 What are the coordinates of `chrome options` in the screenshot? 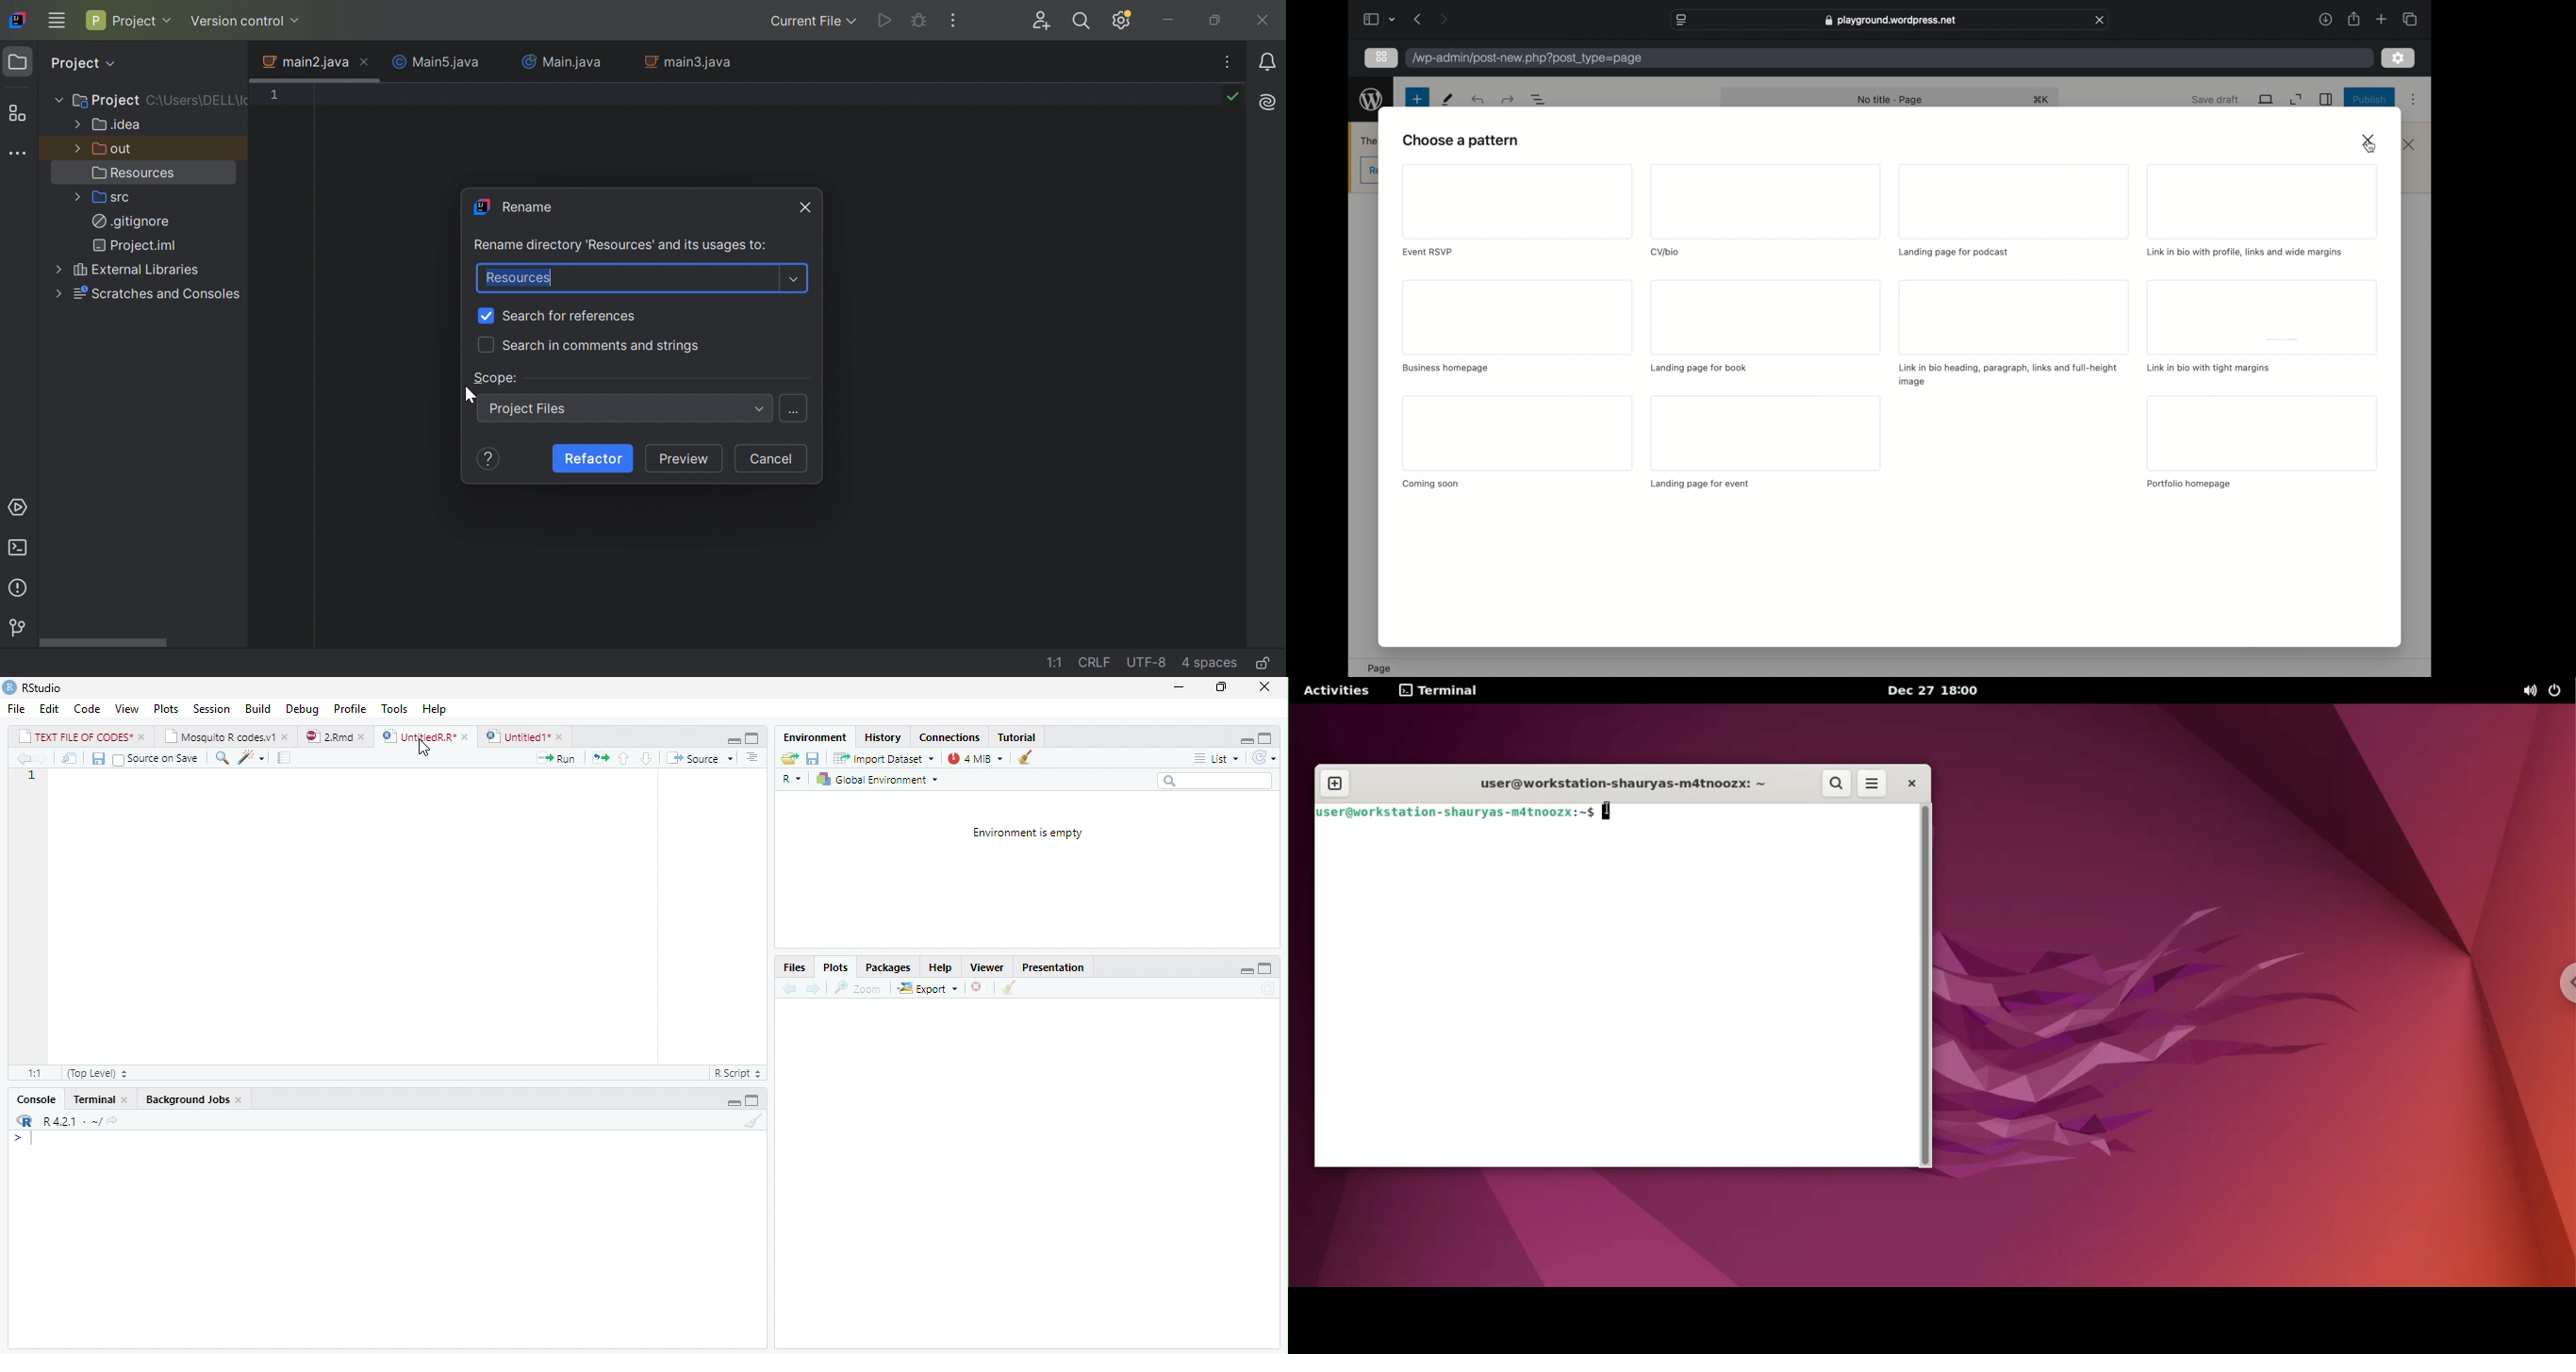 It's located at (2563, 986).